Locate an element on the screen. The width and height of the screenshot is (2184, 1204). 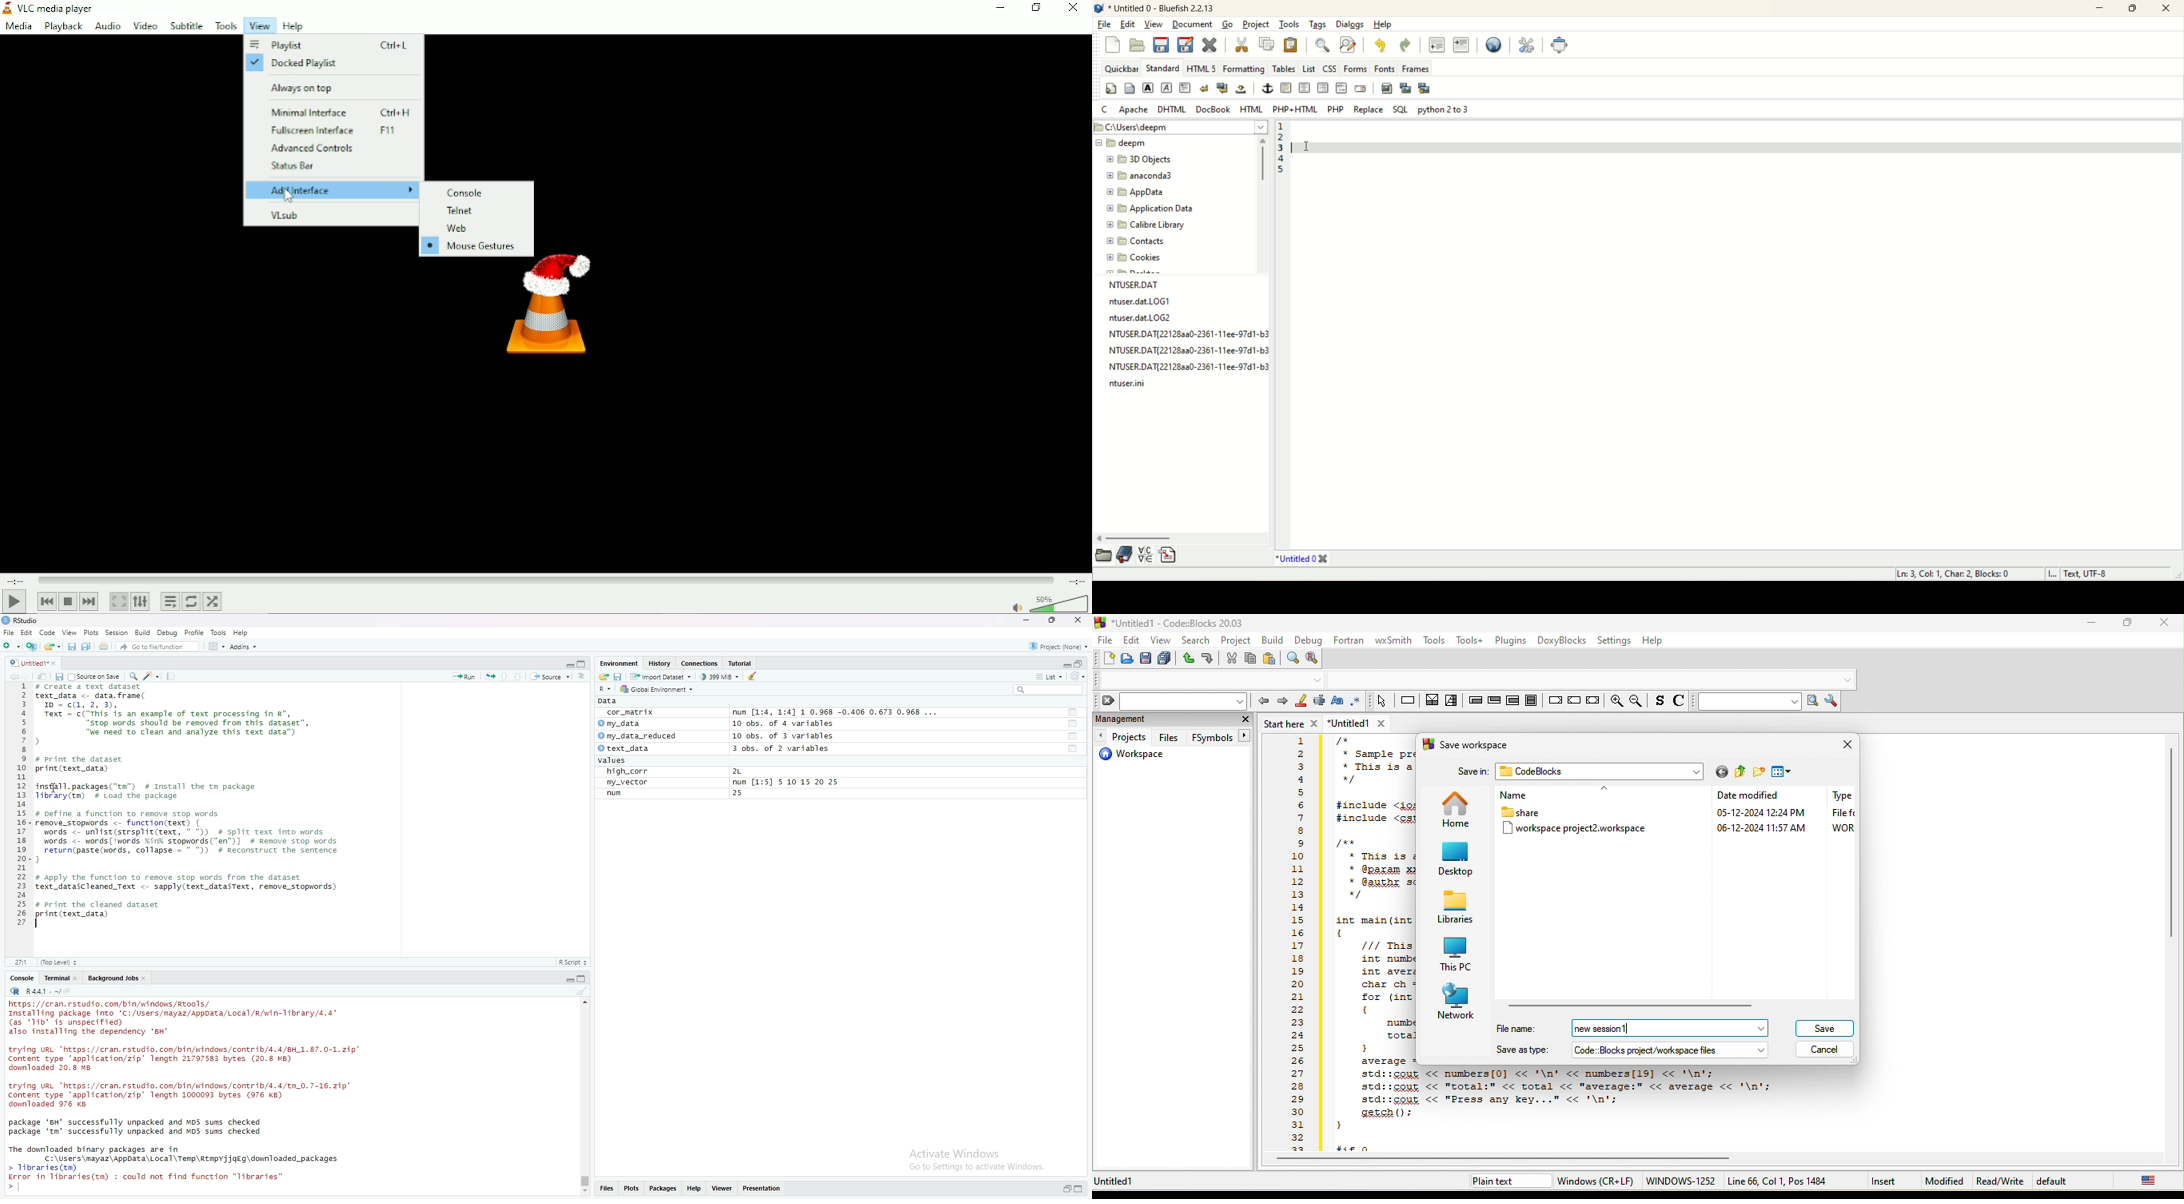
undo is located at coordinates (1186, 659).